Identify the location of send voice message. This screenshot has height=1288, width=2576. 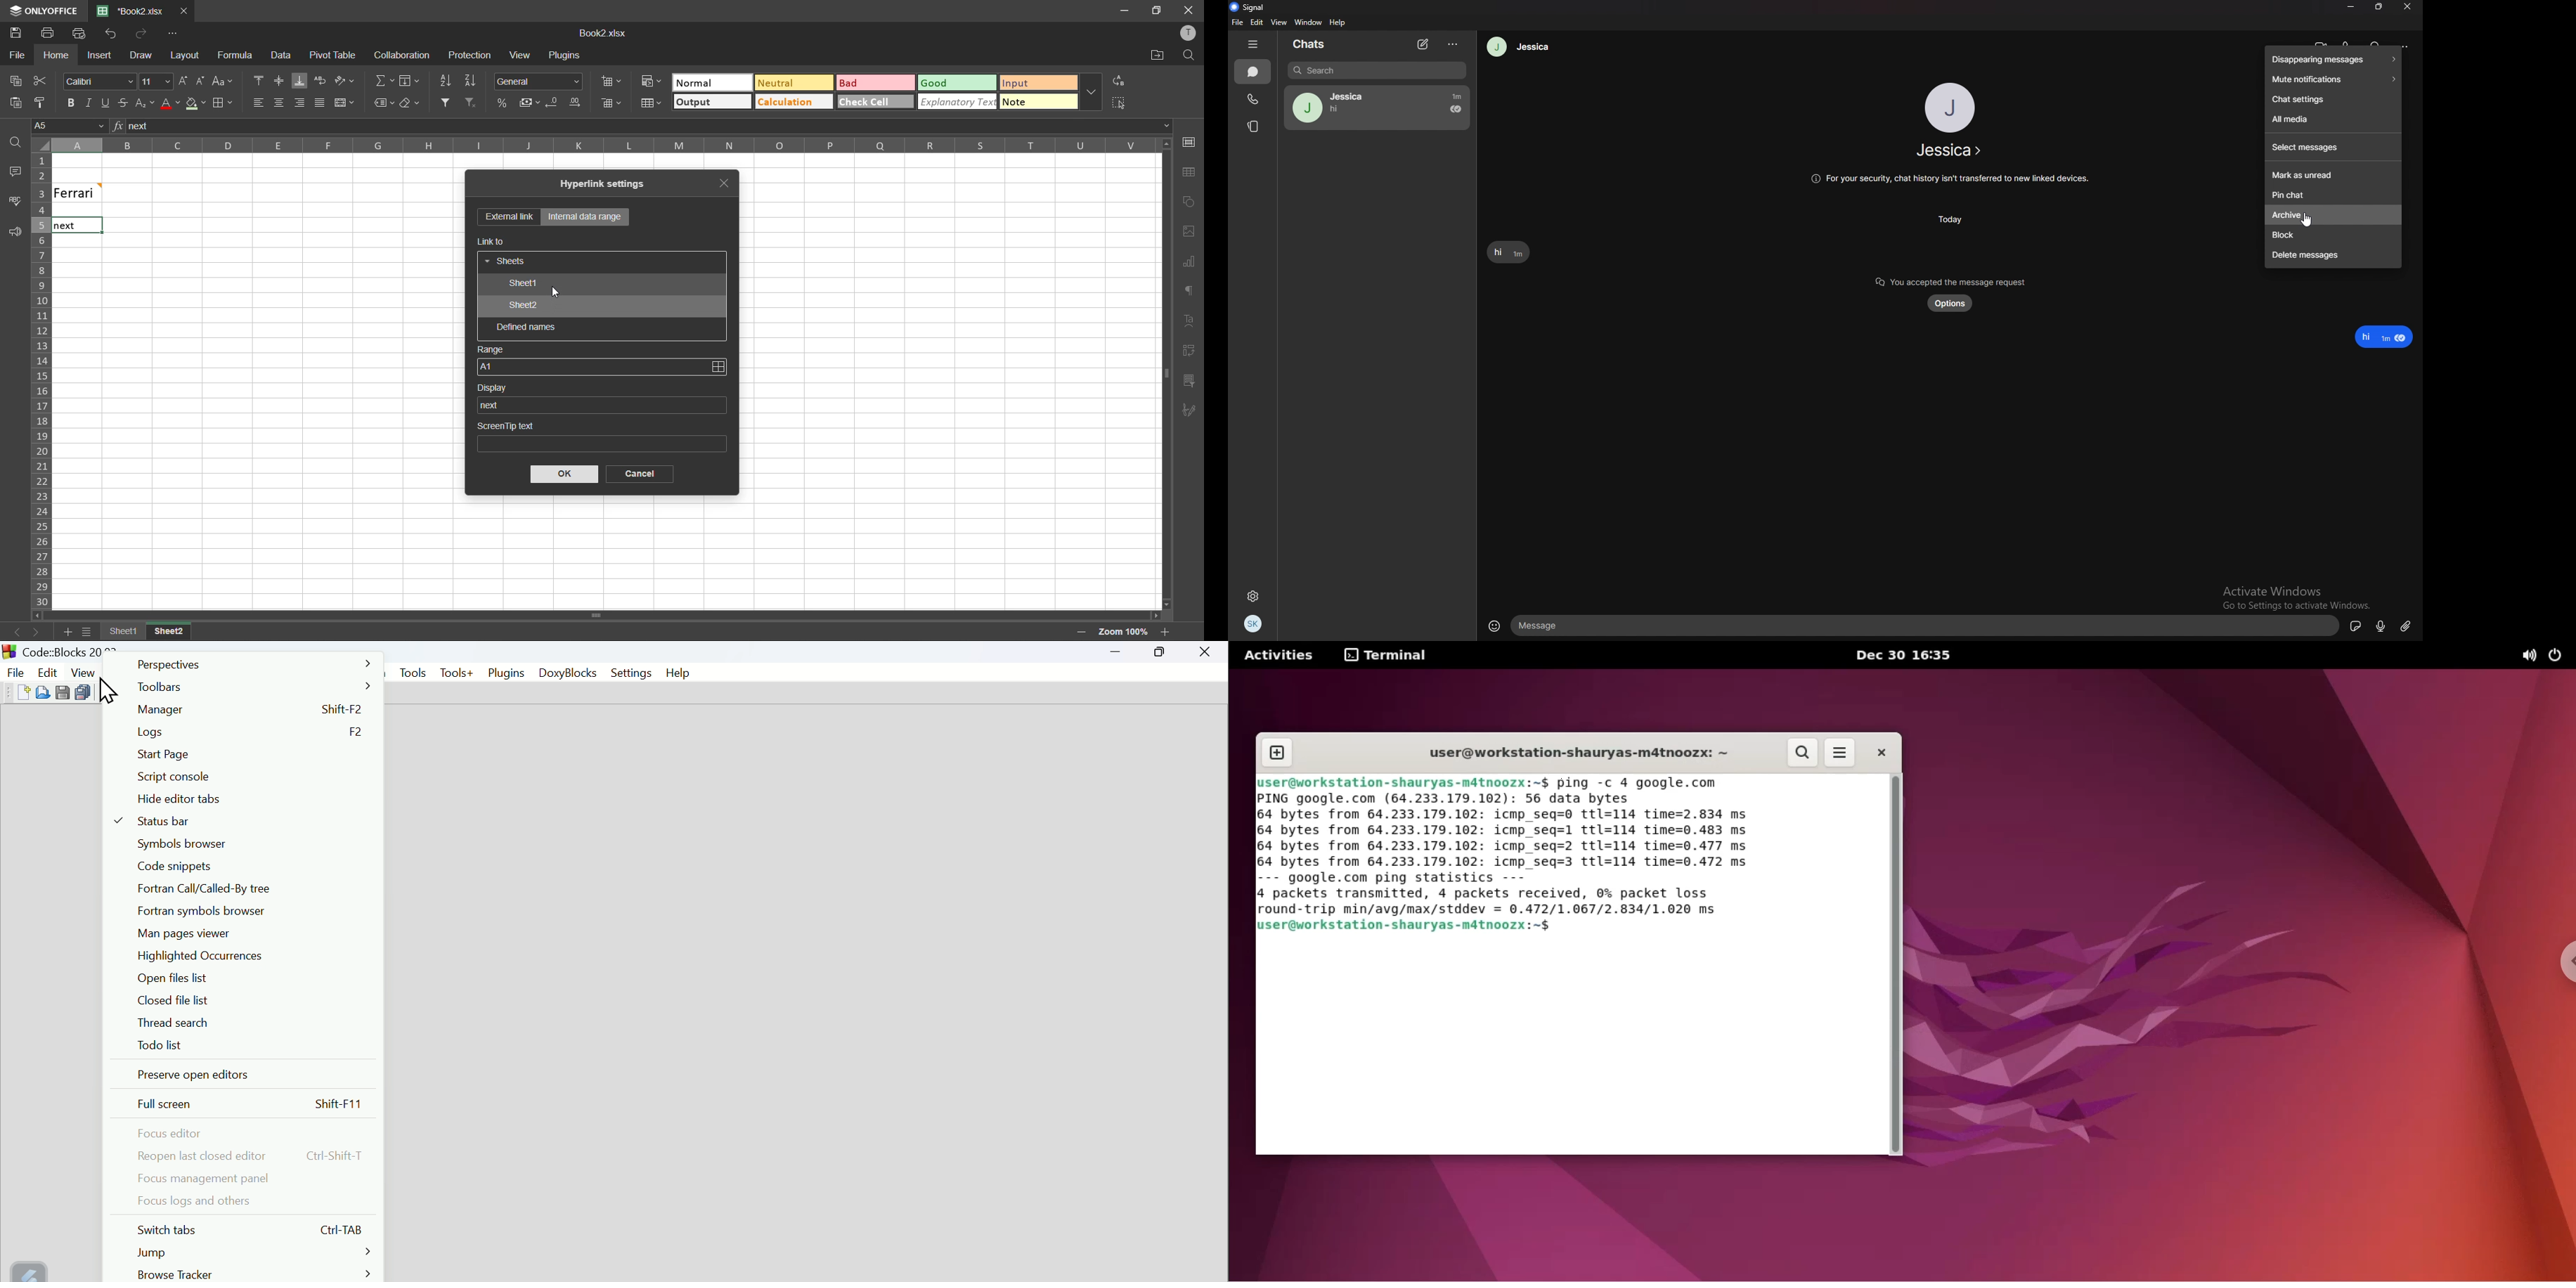
(2380, 626).